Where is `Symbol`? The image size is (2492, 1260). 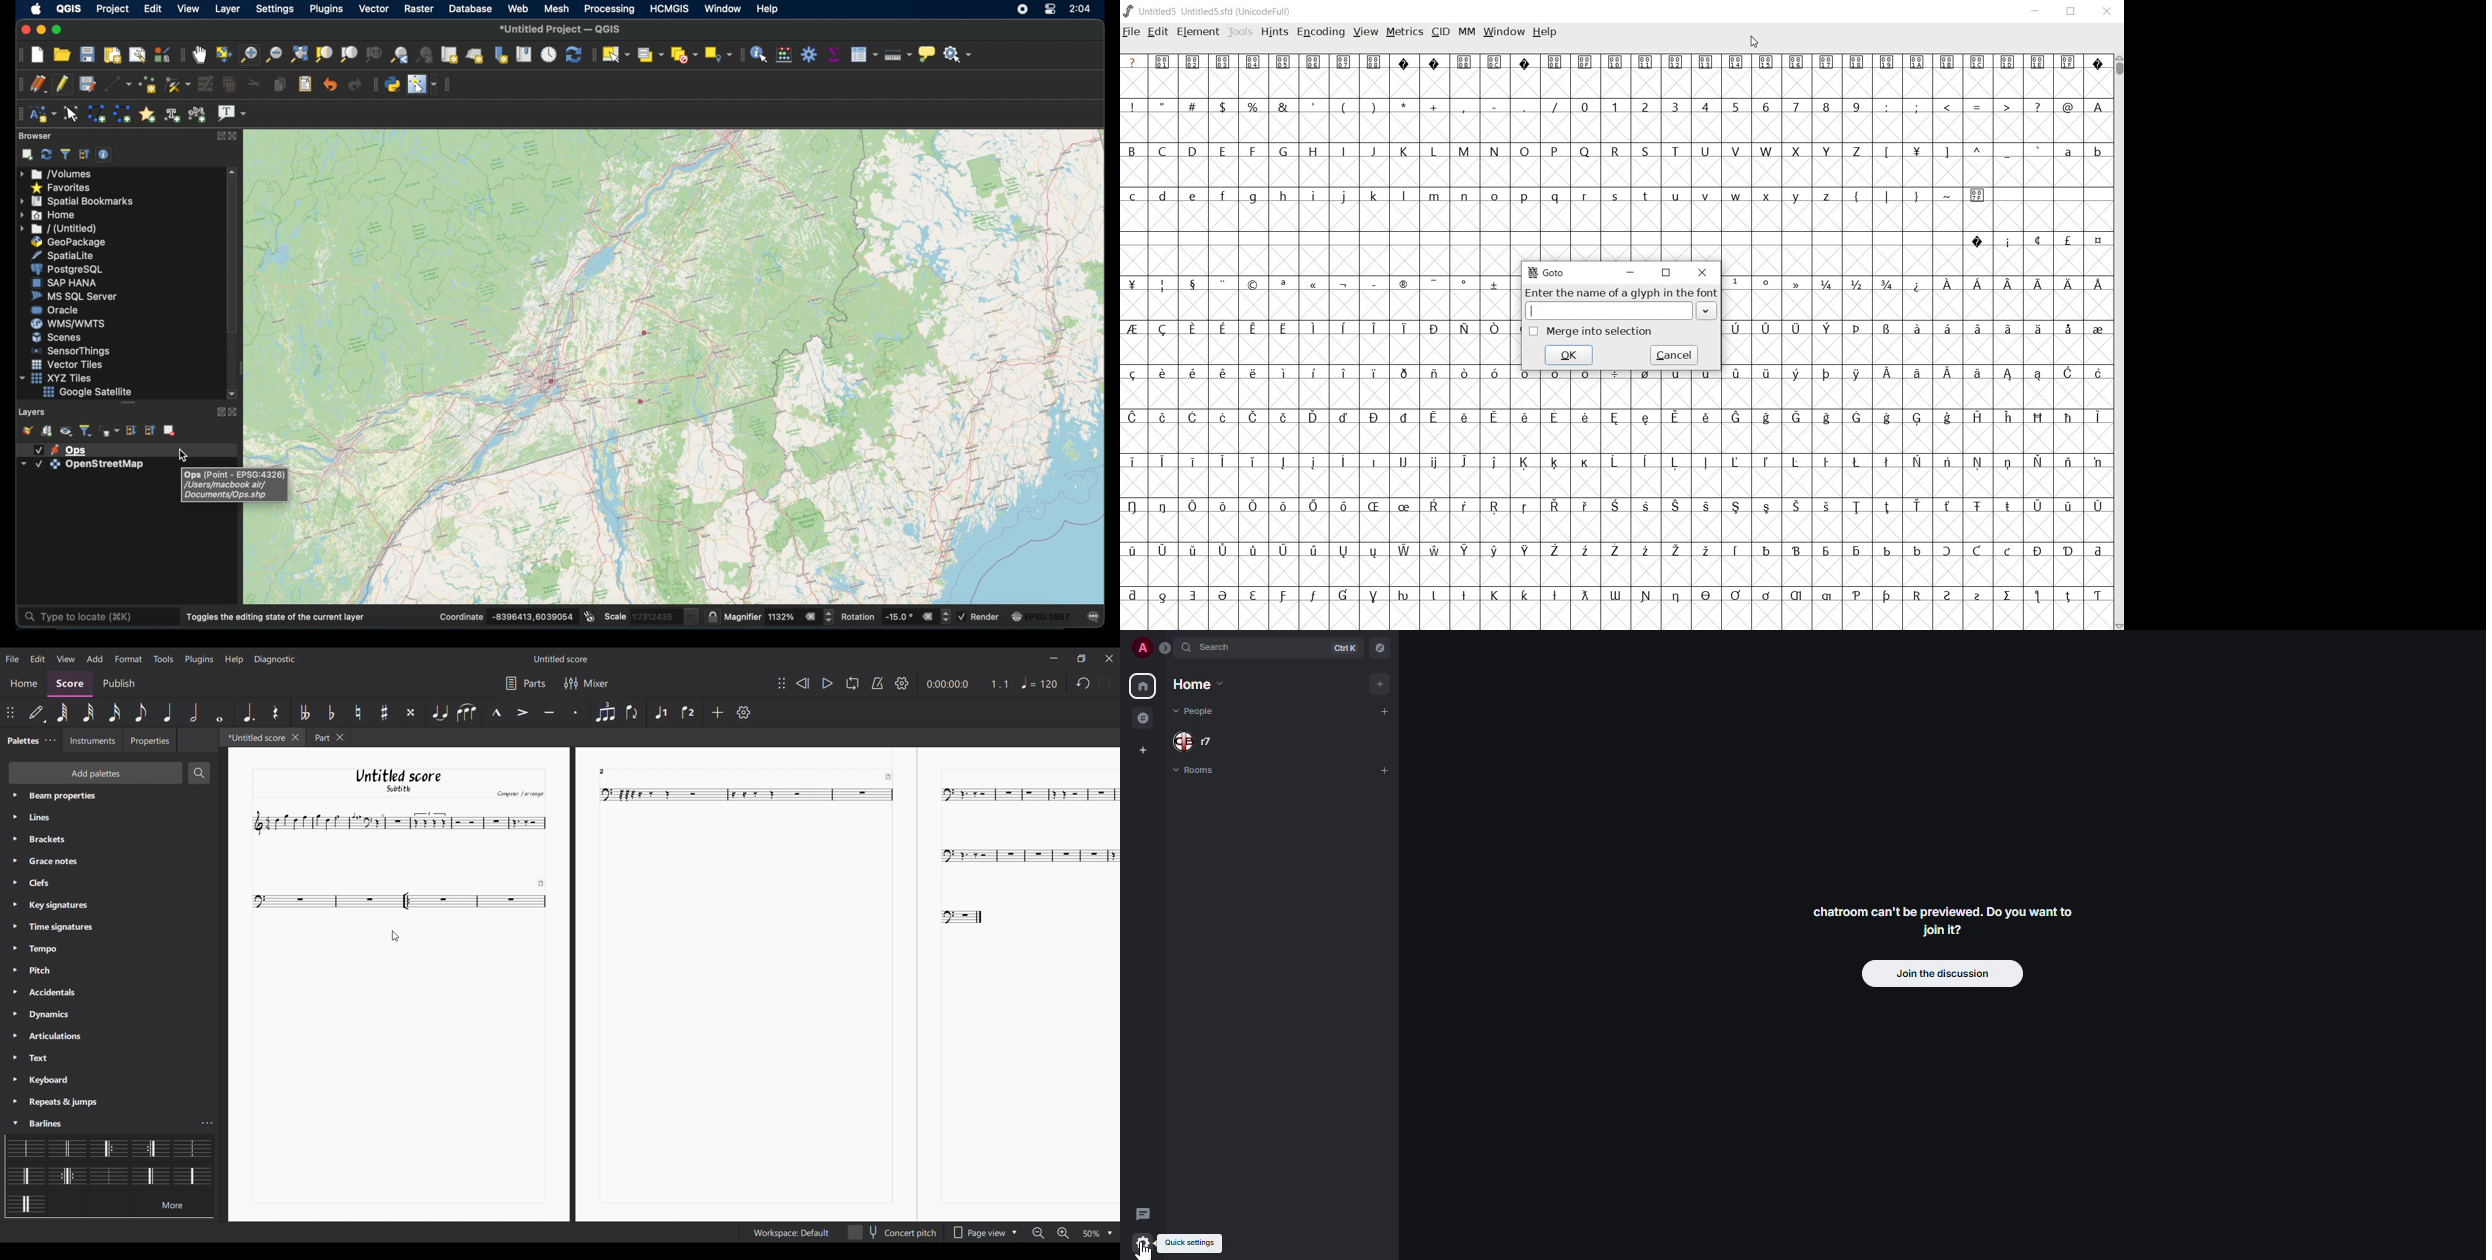 Symbol is located at coordinates (1768, 63).